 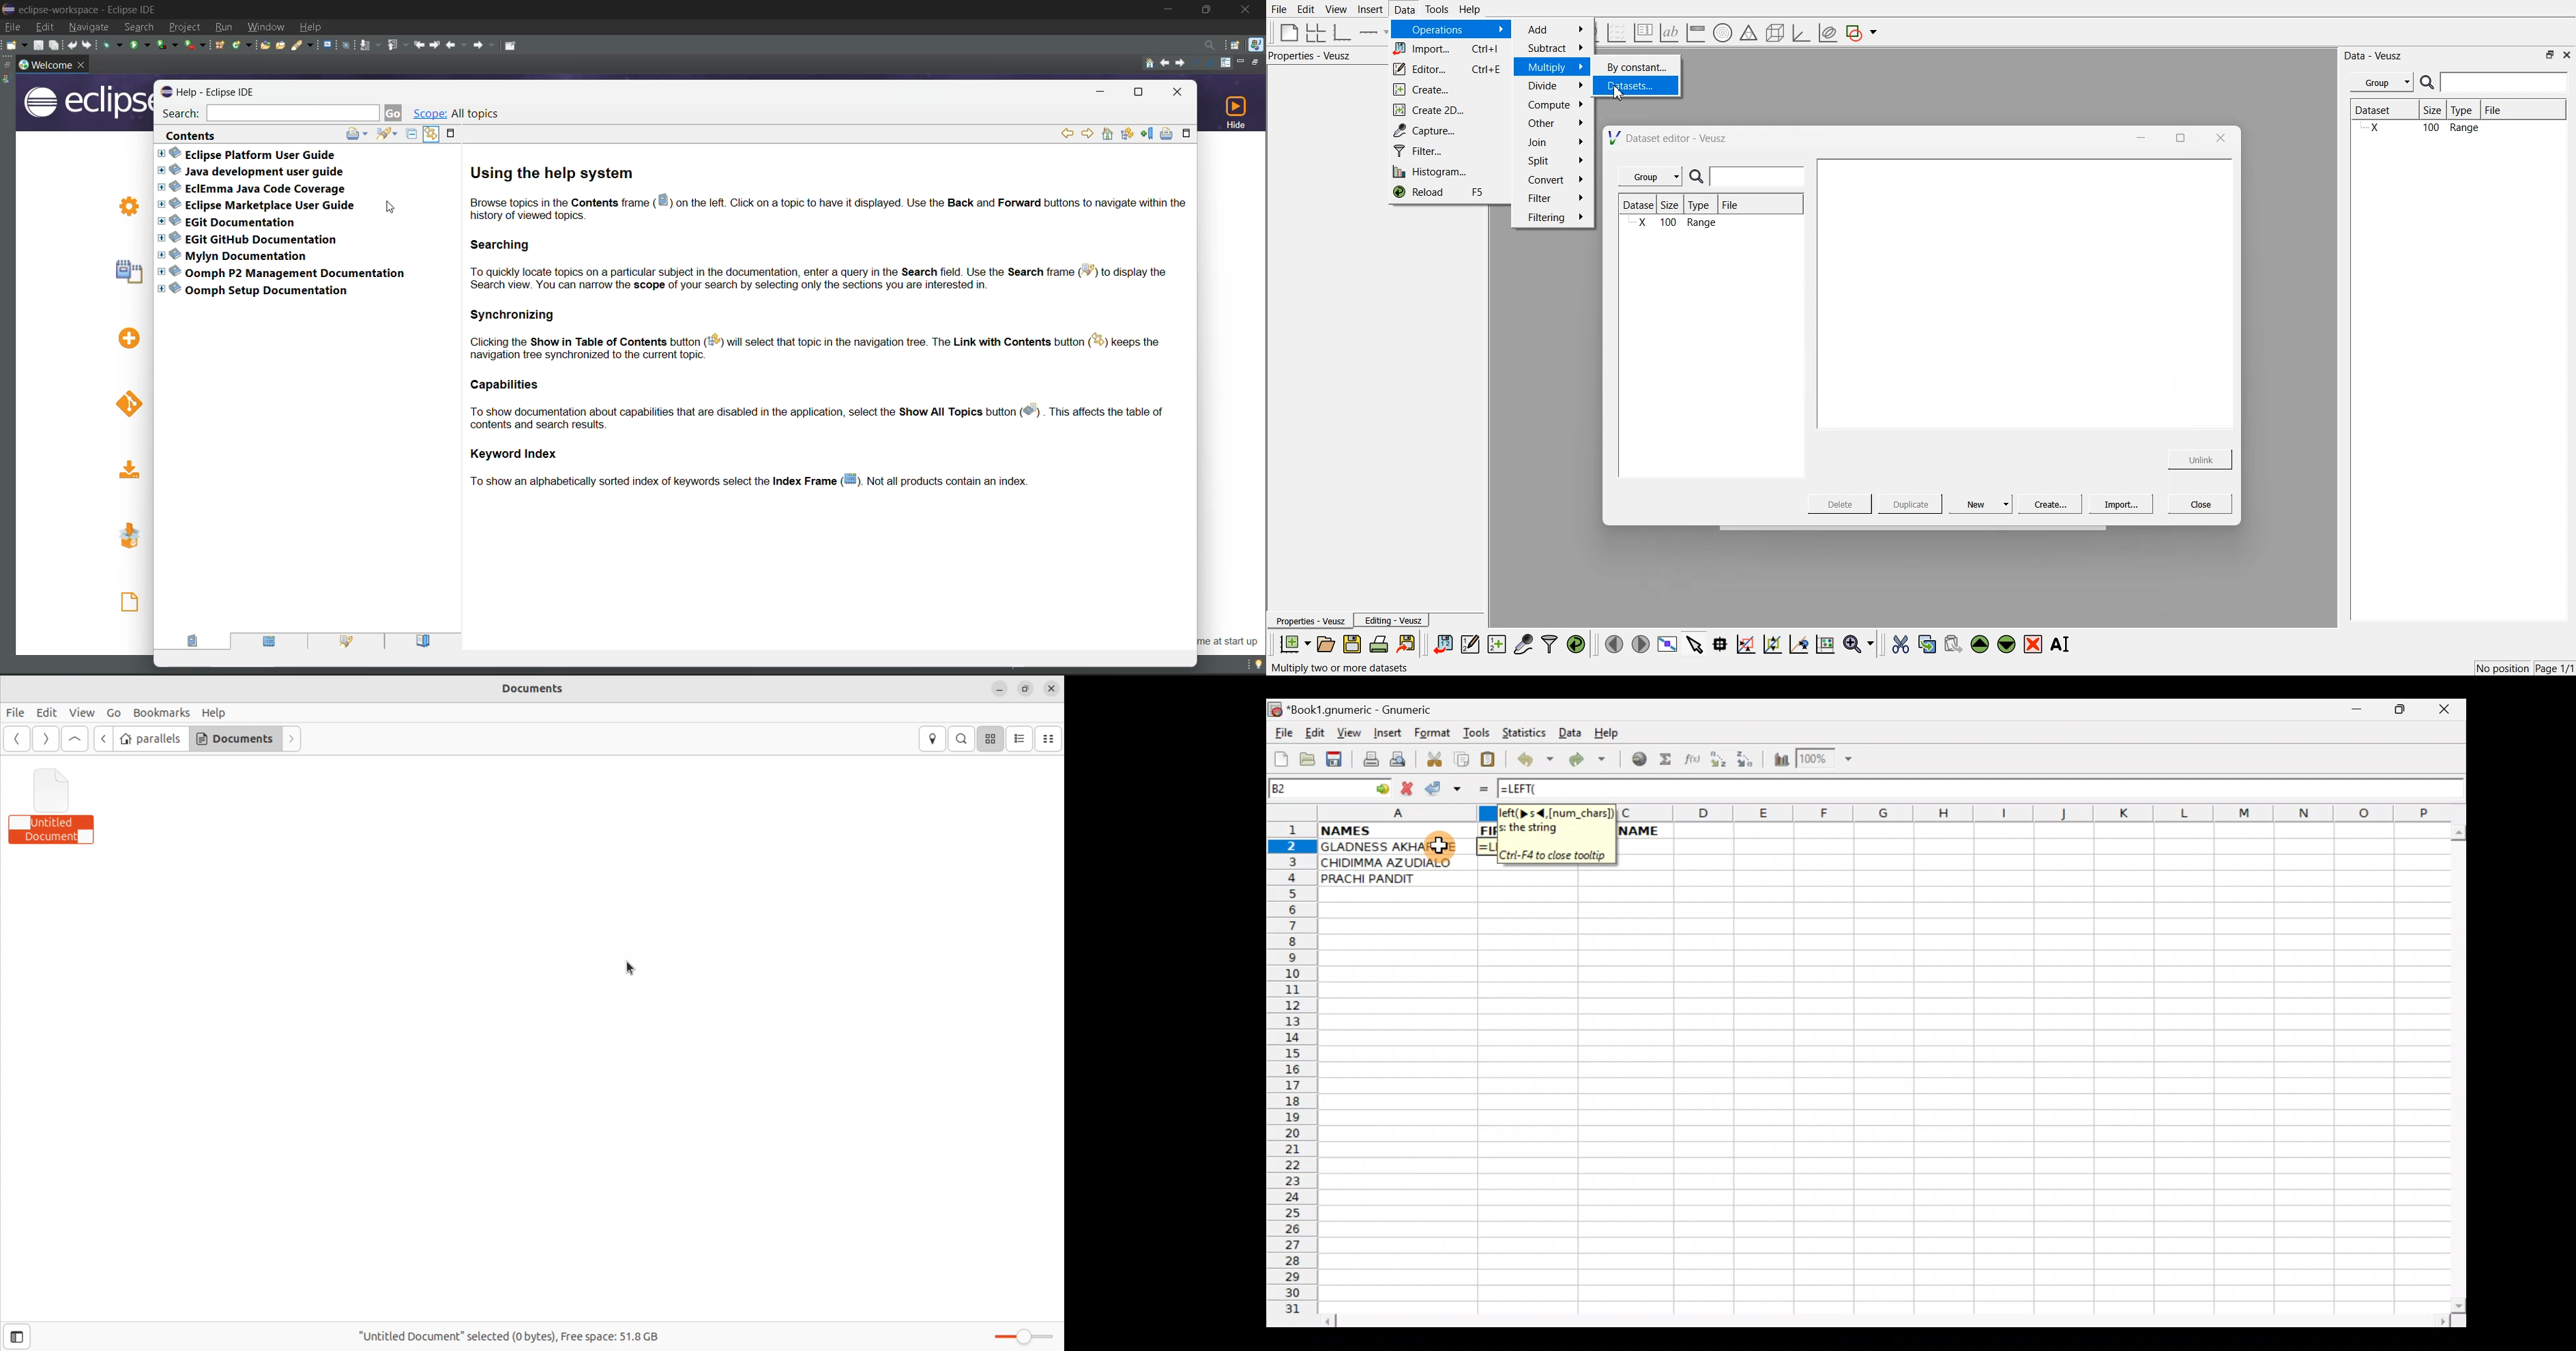 What do you see at coordinates (1448, 194) in the screenshot?
I see `Reload FS` at bounding box center [1448, 194].